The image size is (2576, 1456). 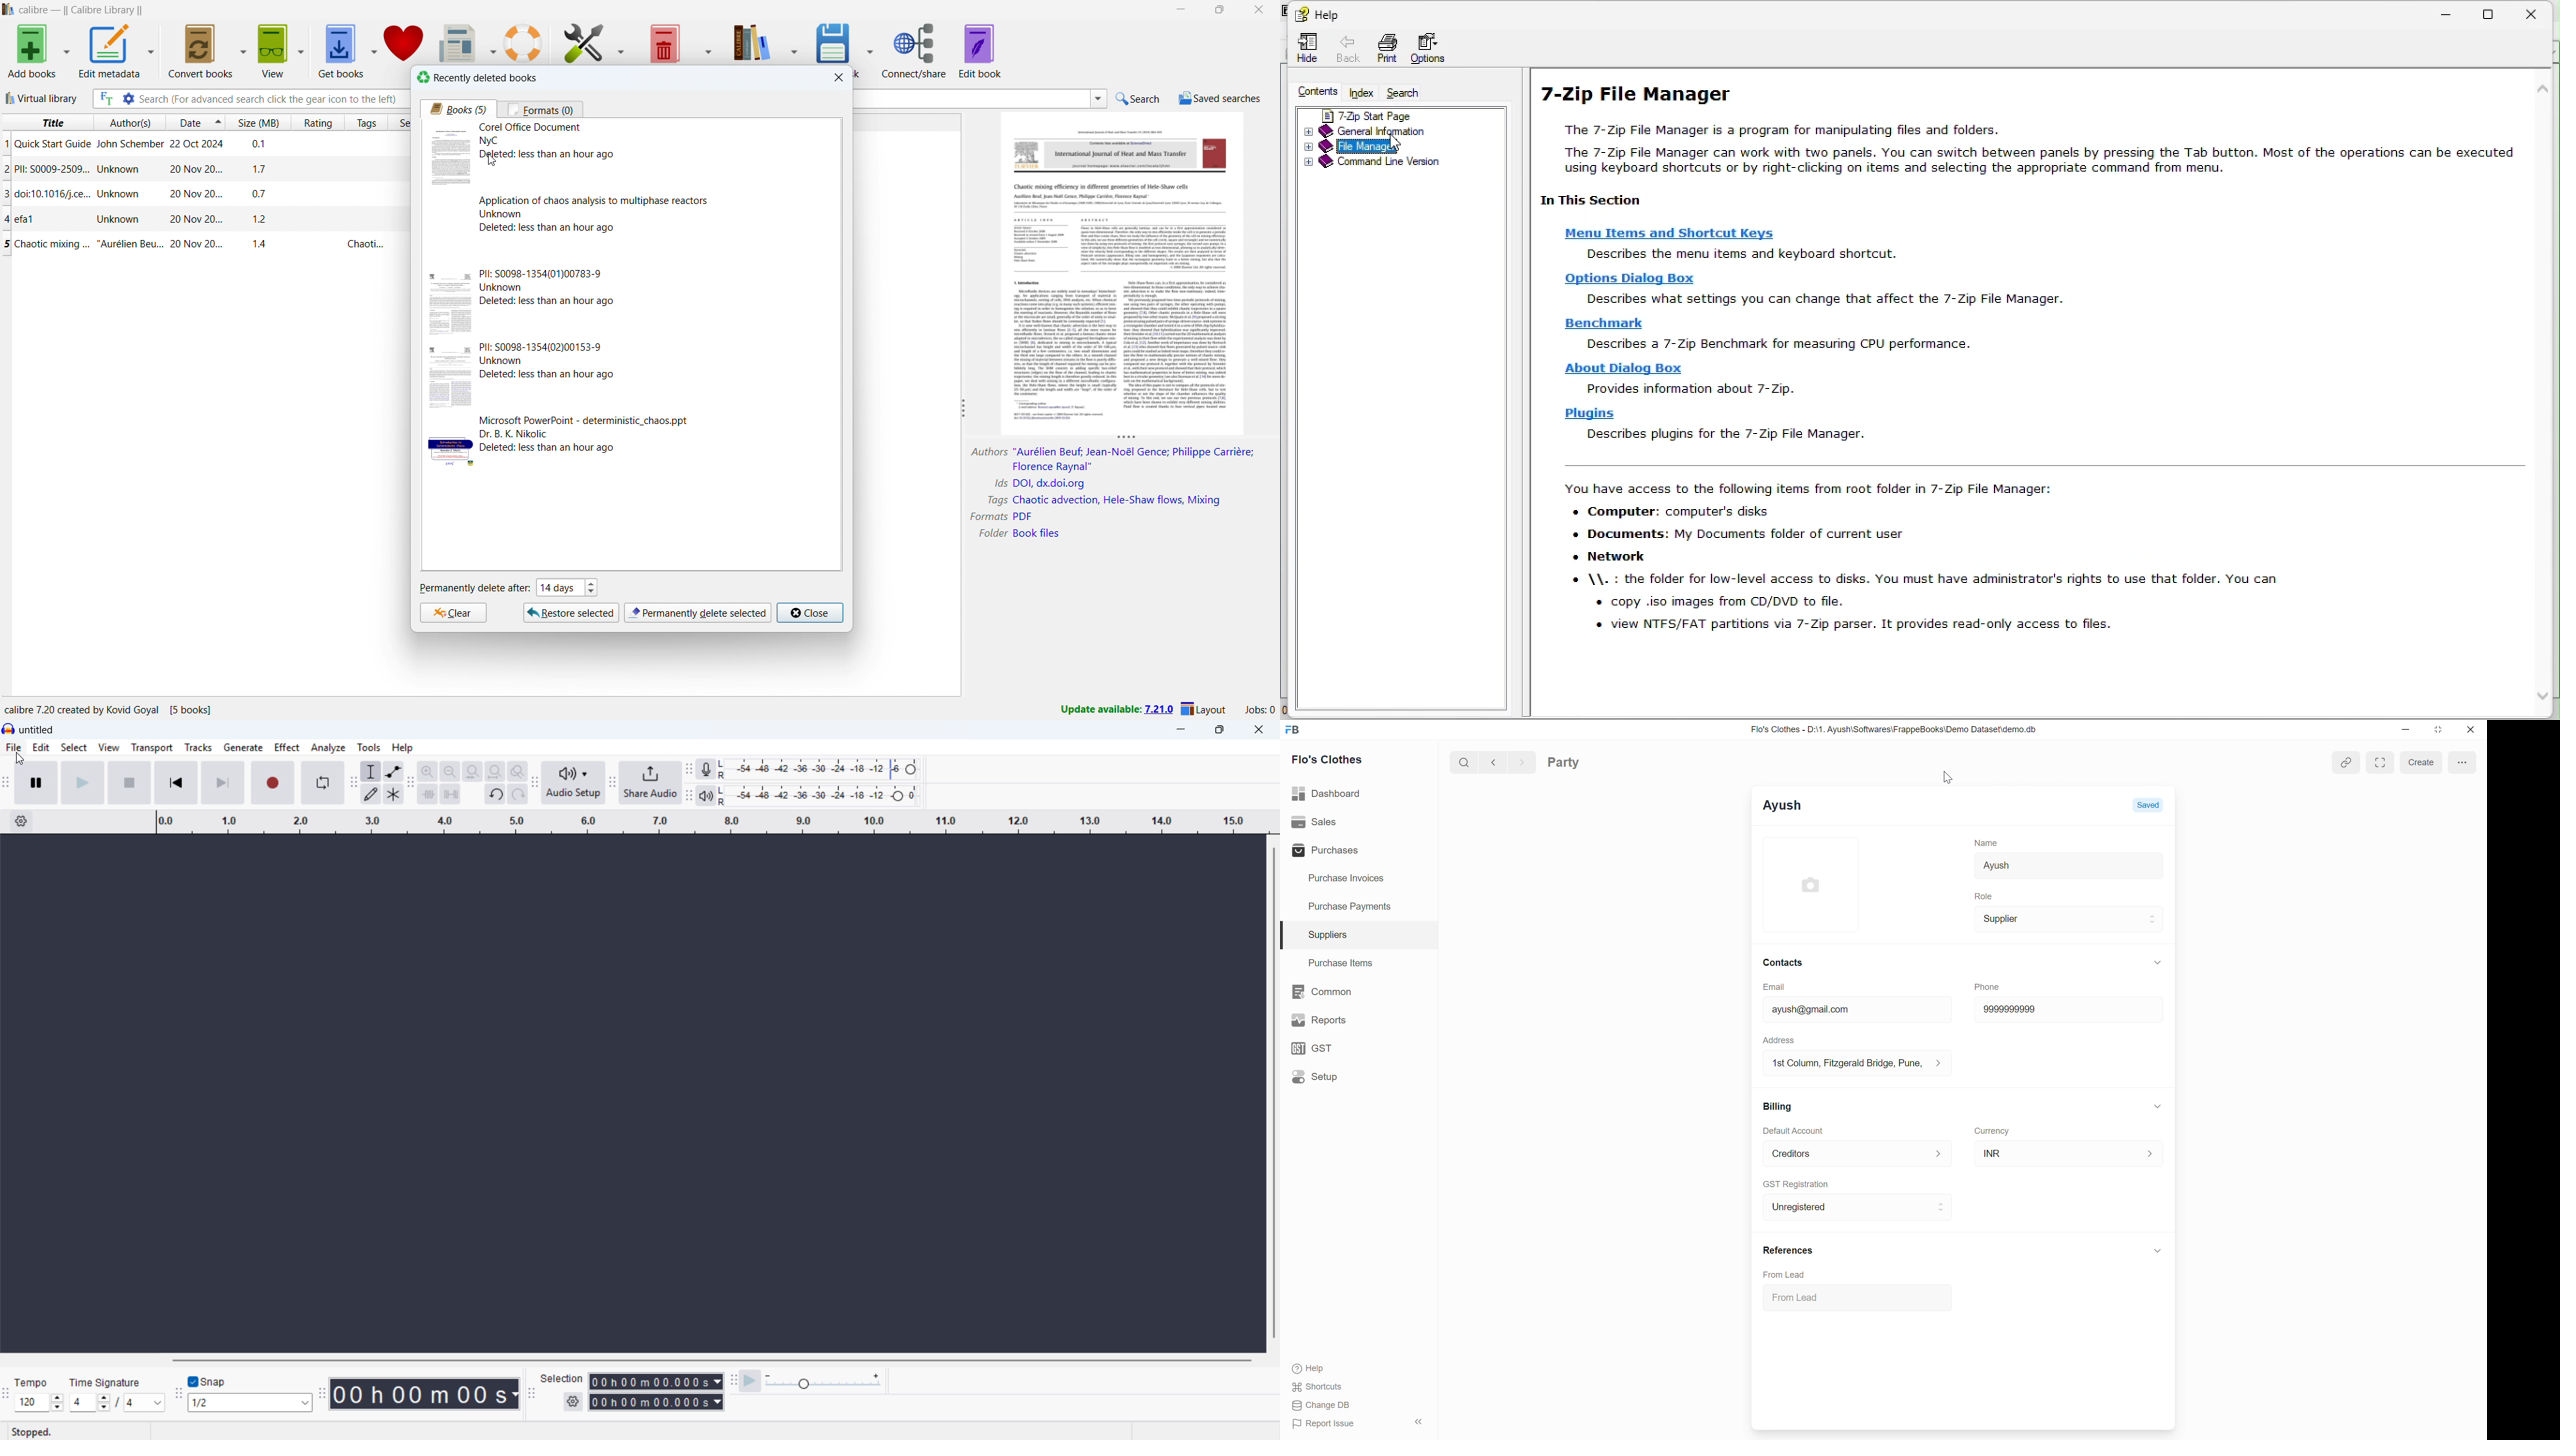 I want to click on Search, so click(x=1410, y=93).